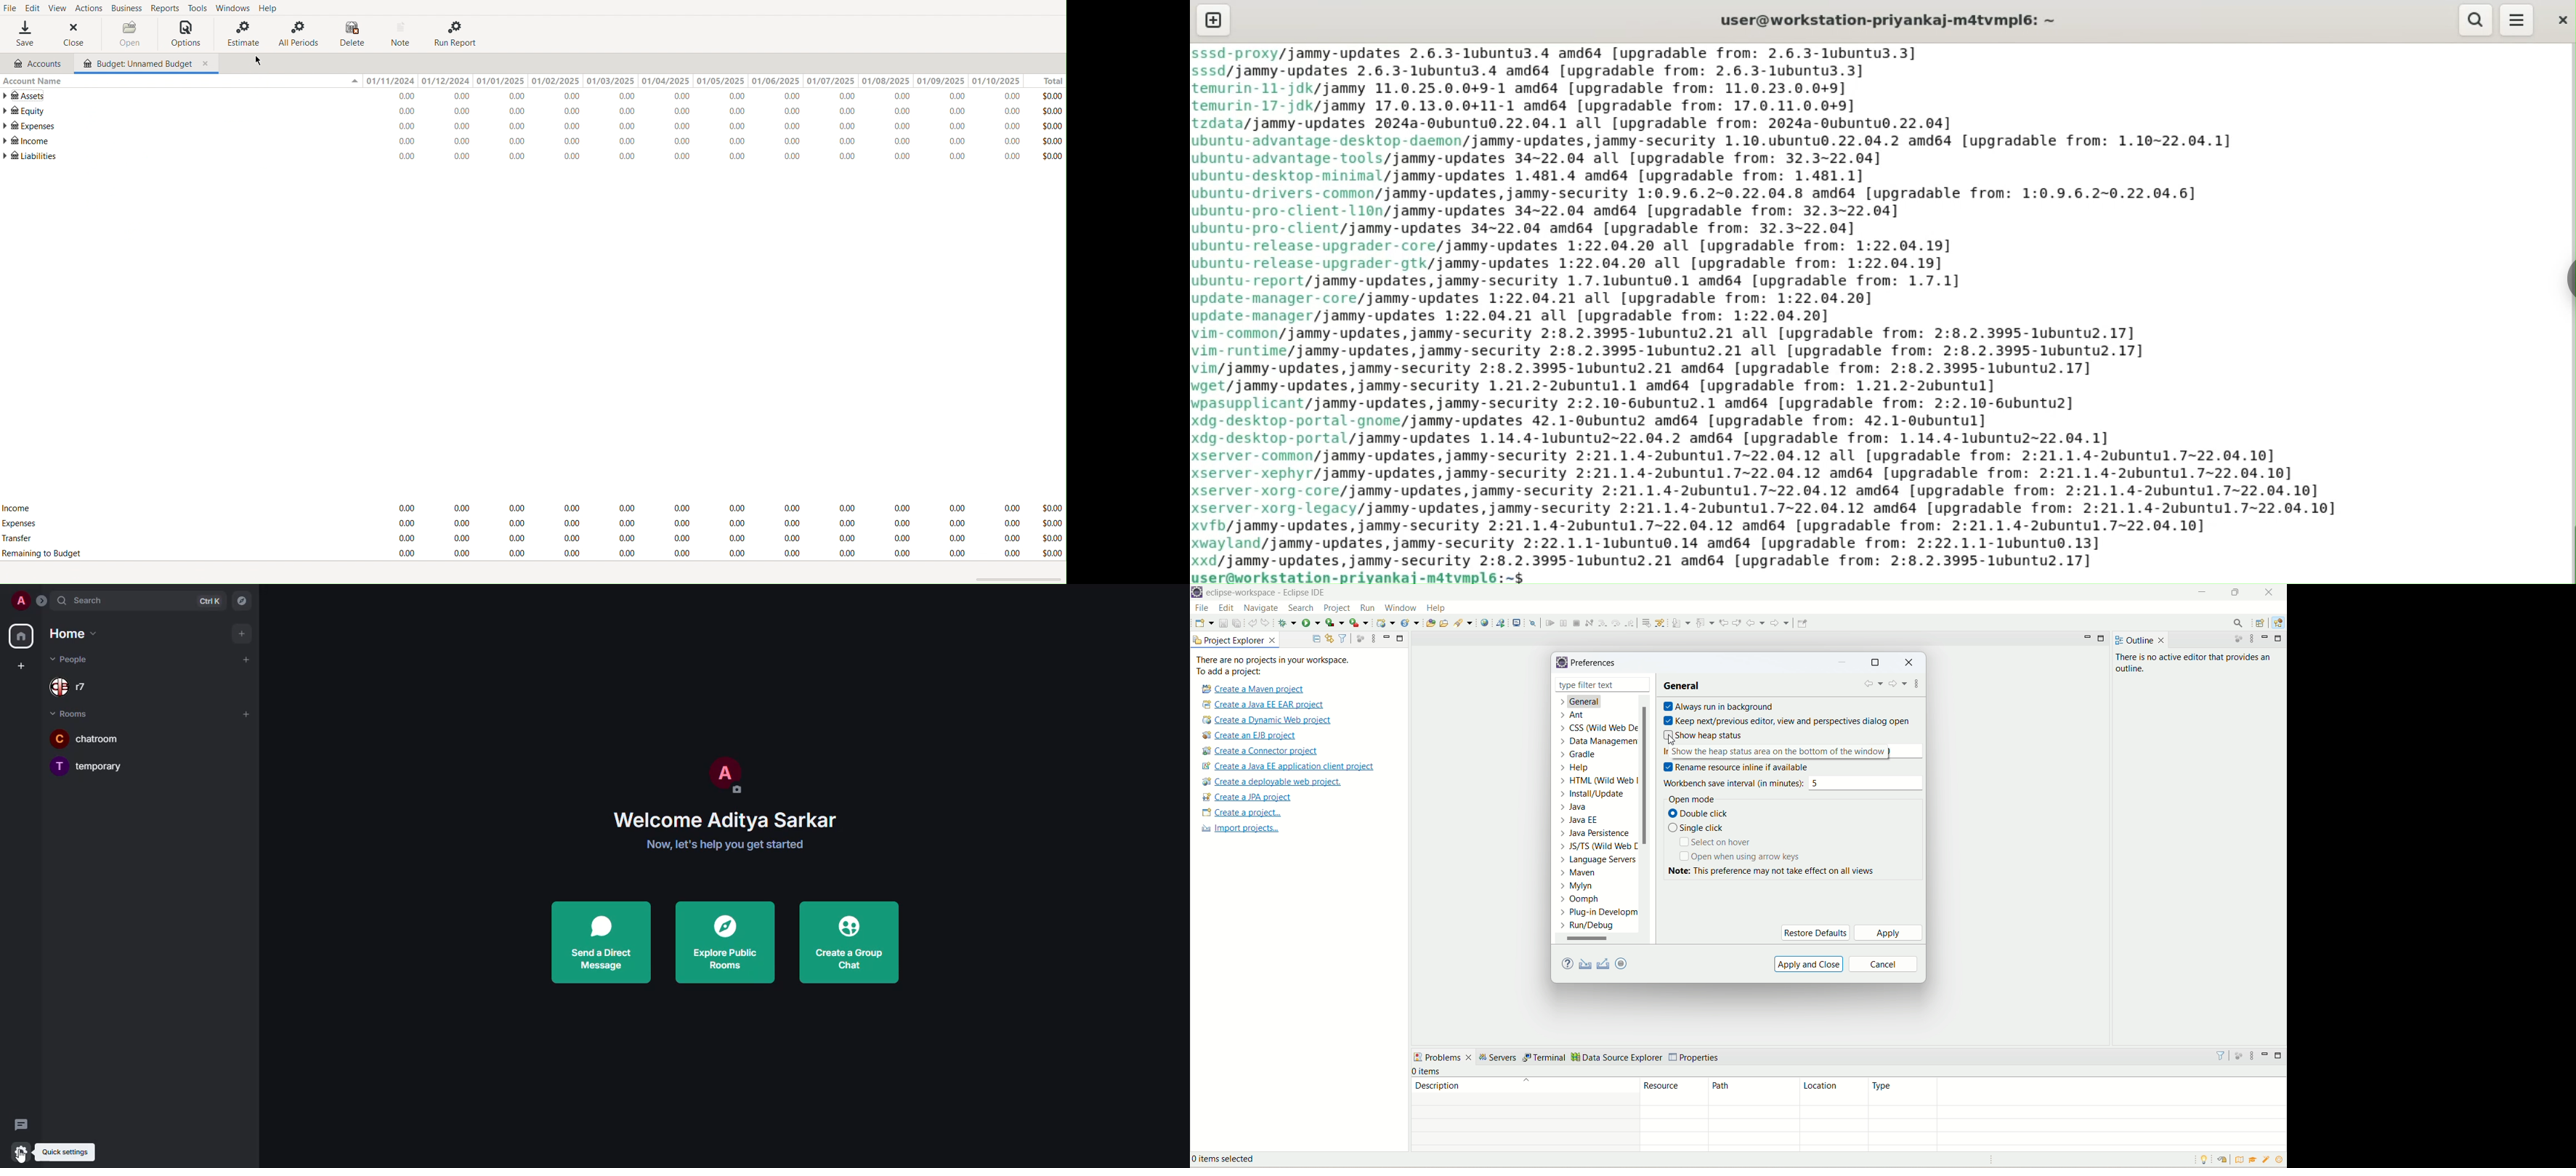  Describe the element at coordinates (1597, 835) in the screenshot. I see `Java Persistence` at that location.